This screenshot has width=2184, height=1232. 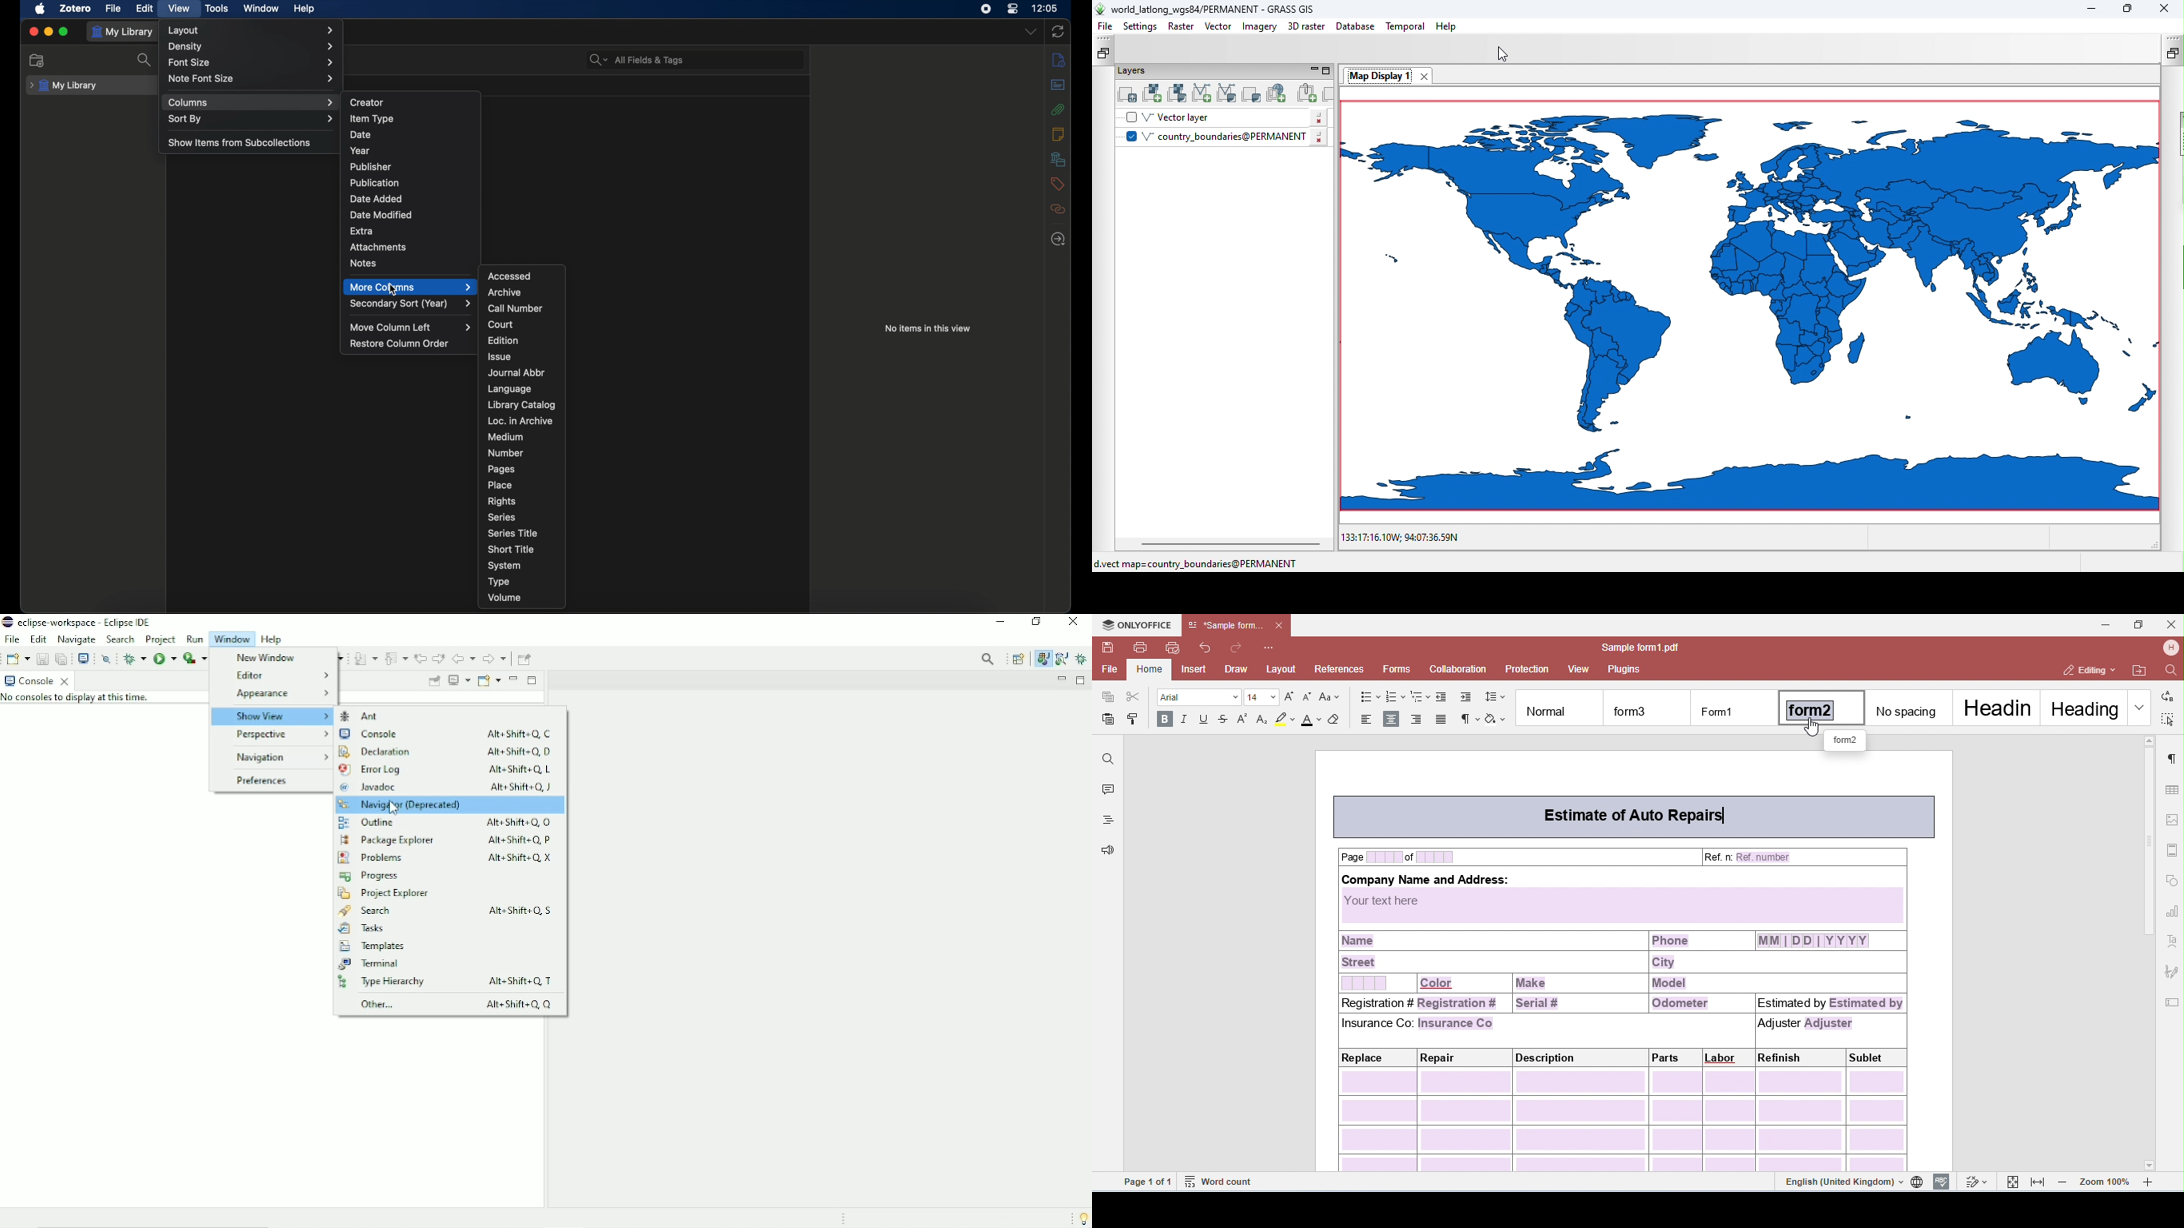 What do you see at coordinates (146, 60) in the screenshot?
I see `search` at bounding box center [146, 60].